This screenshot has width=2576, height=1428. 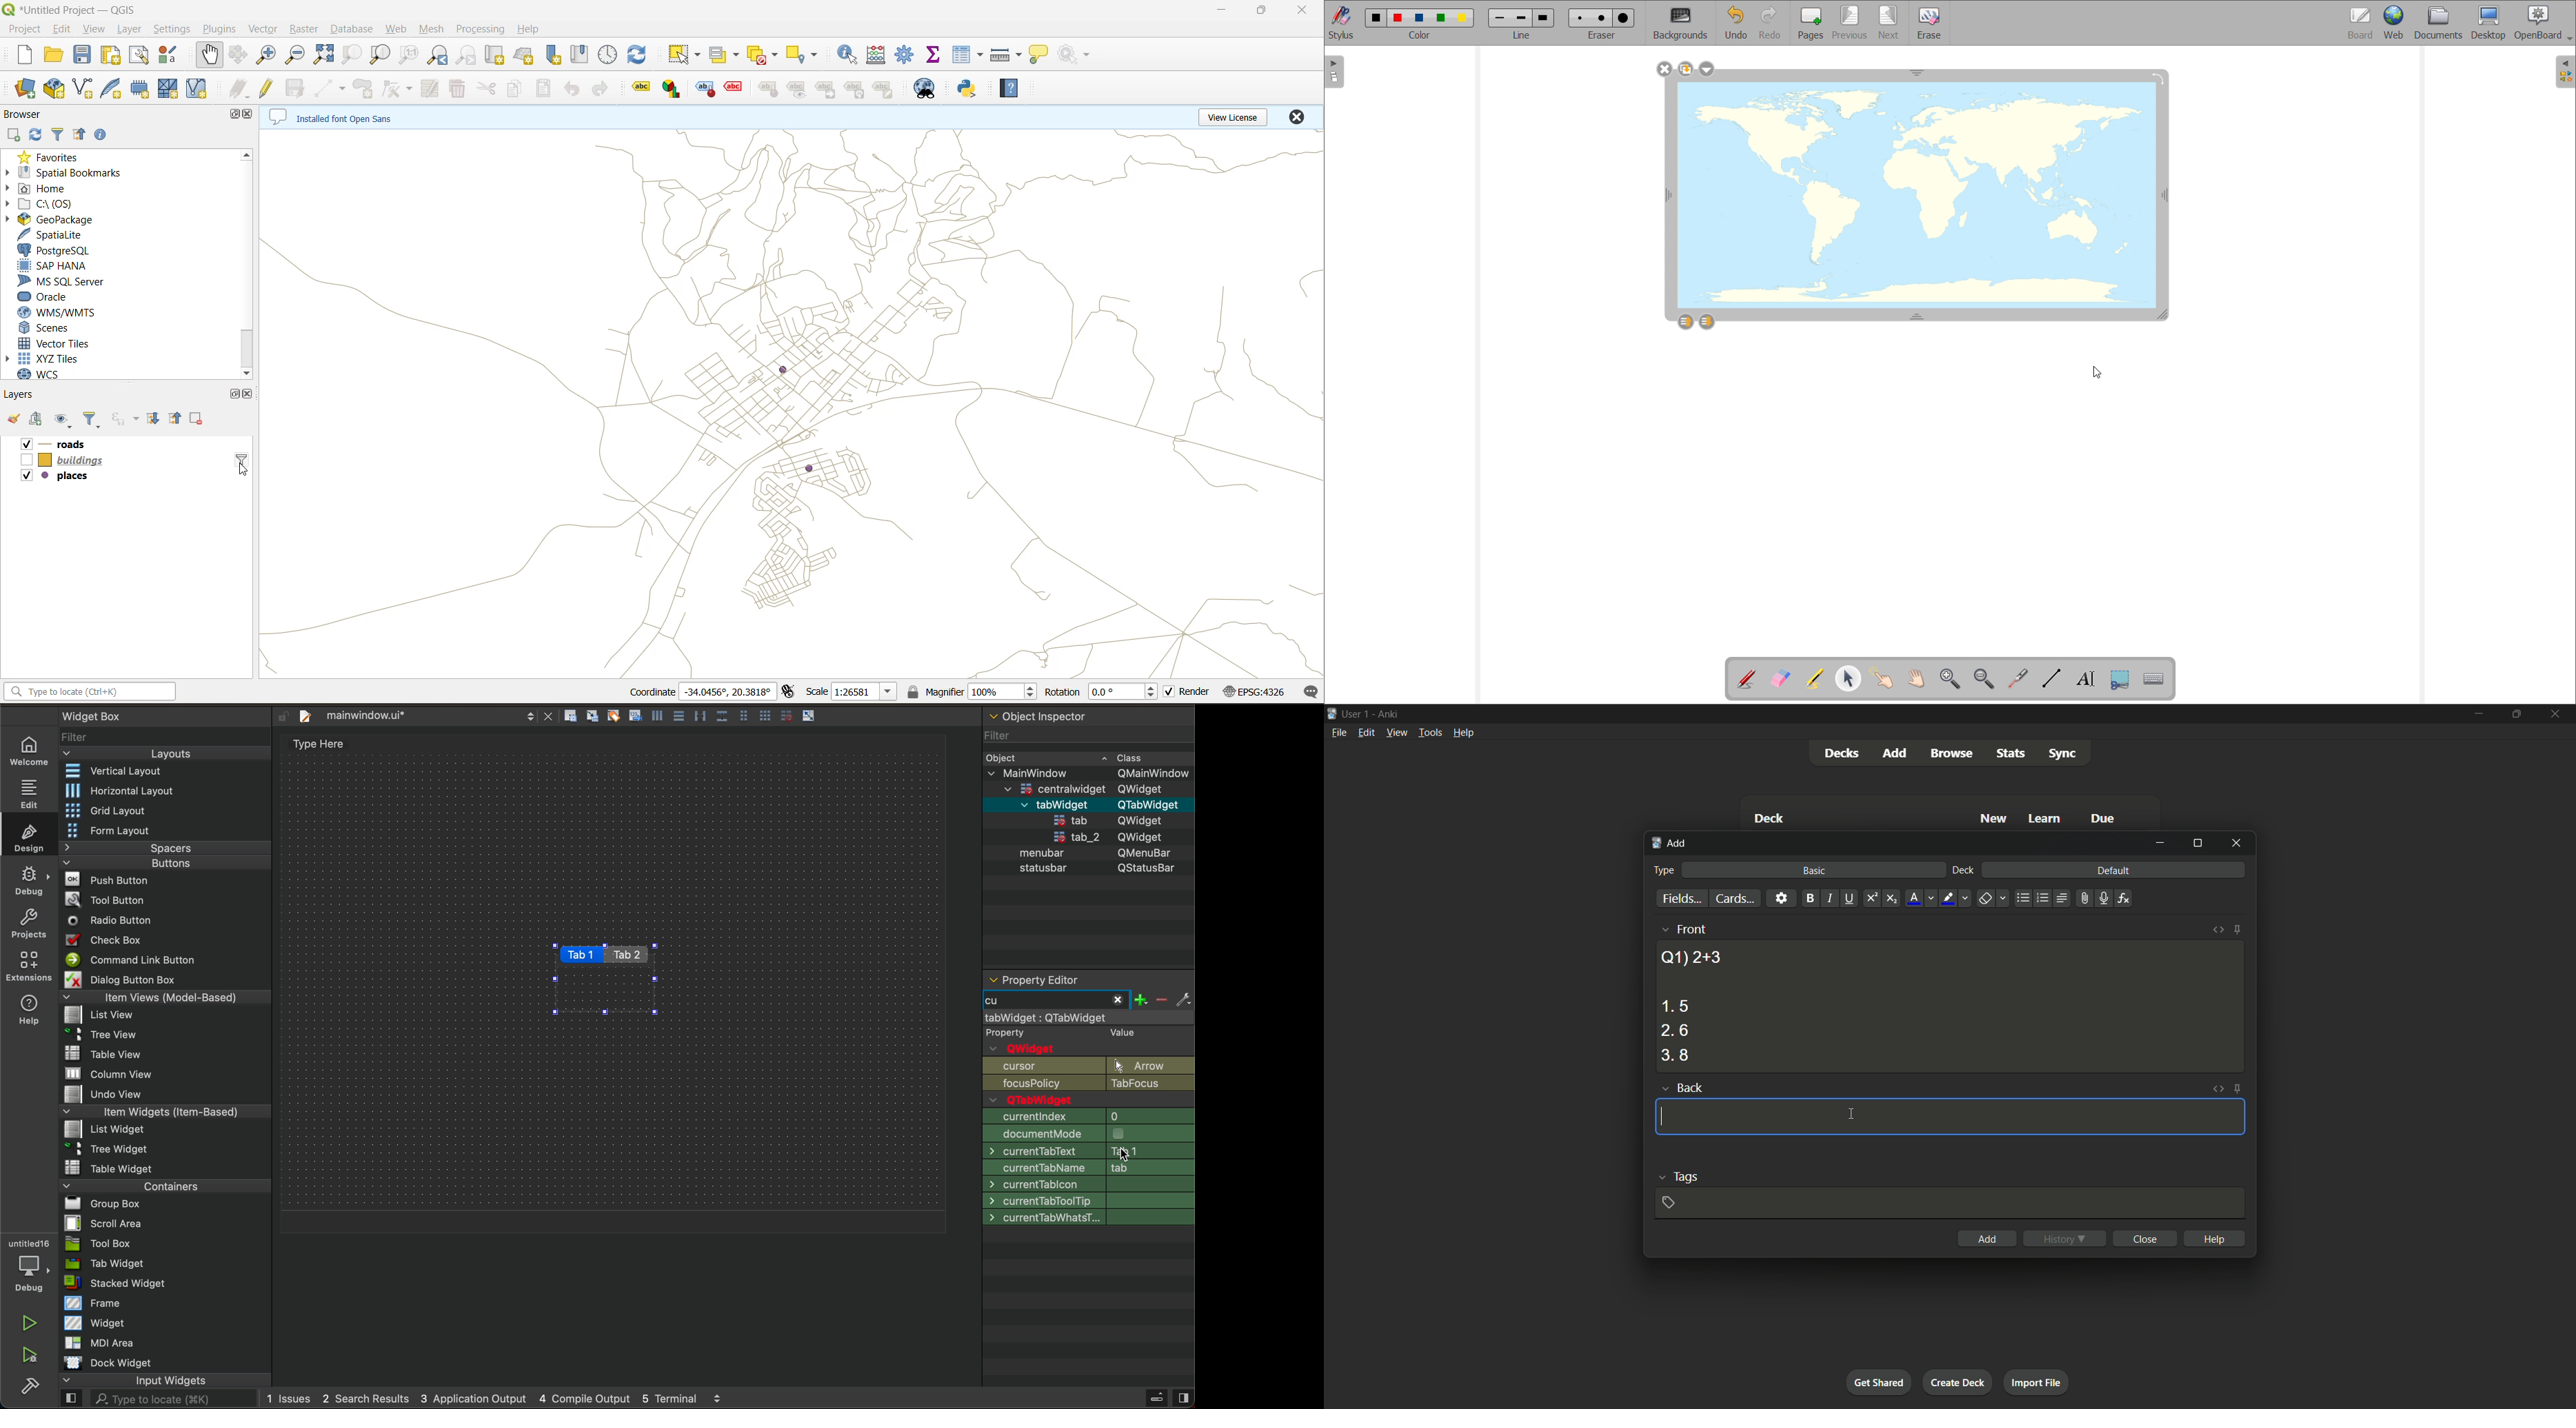 What do you see at coordinates (1957, 1382) in the screenshot?
I see `create deck` at bounding box center [1957, 1382].